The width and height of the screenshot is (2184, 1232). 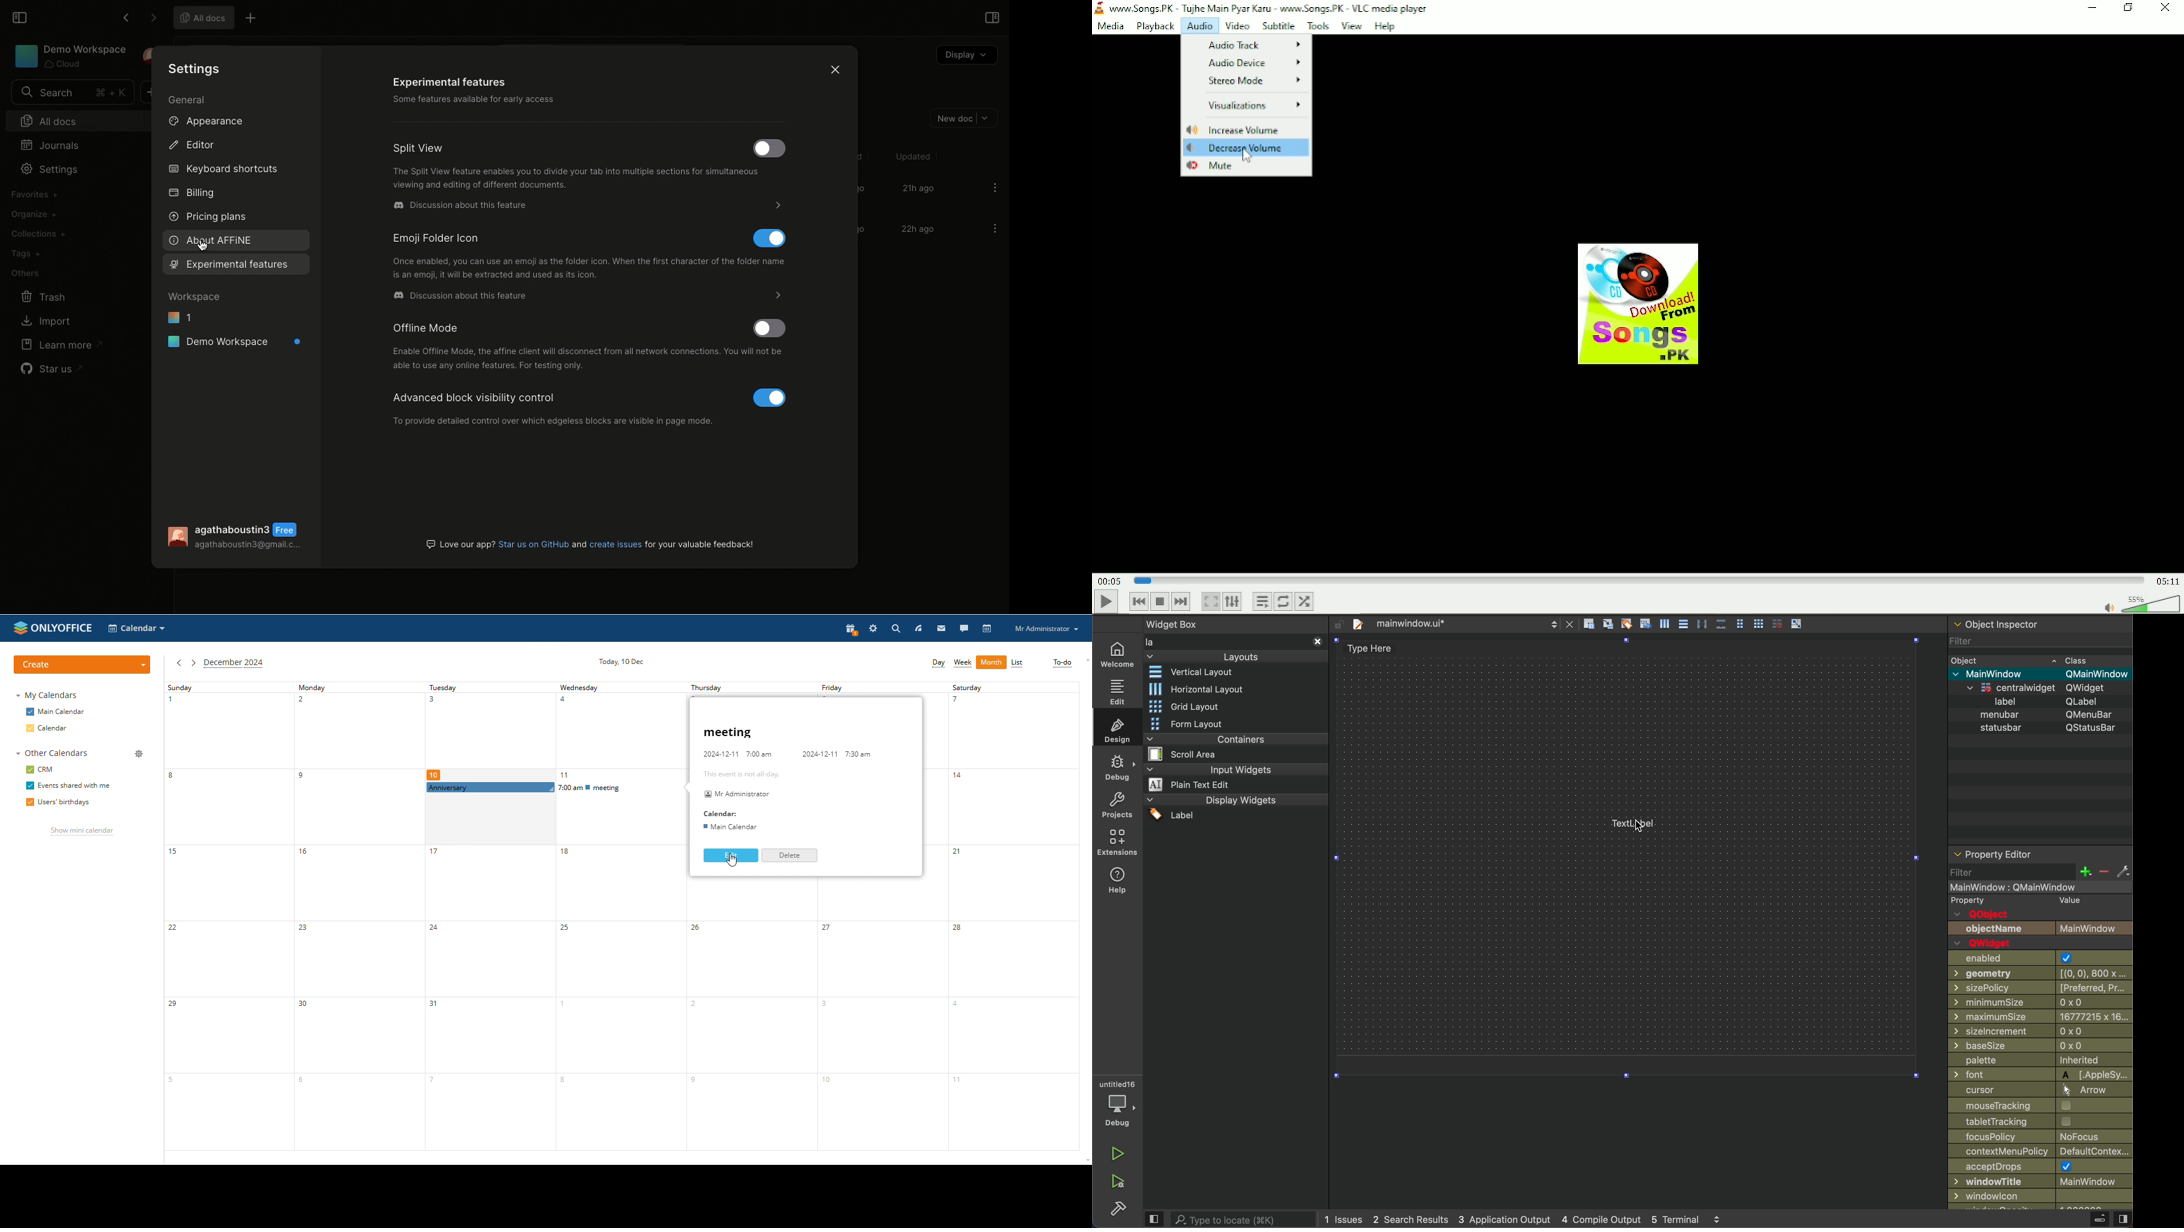 What do you see at coordinates (1046, 629) in the screenshot?
I see `profile` at bounding box center [1046, 629].